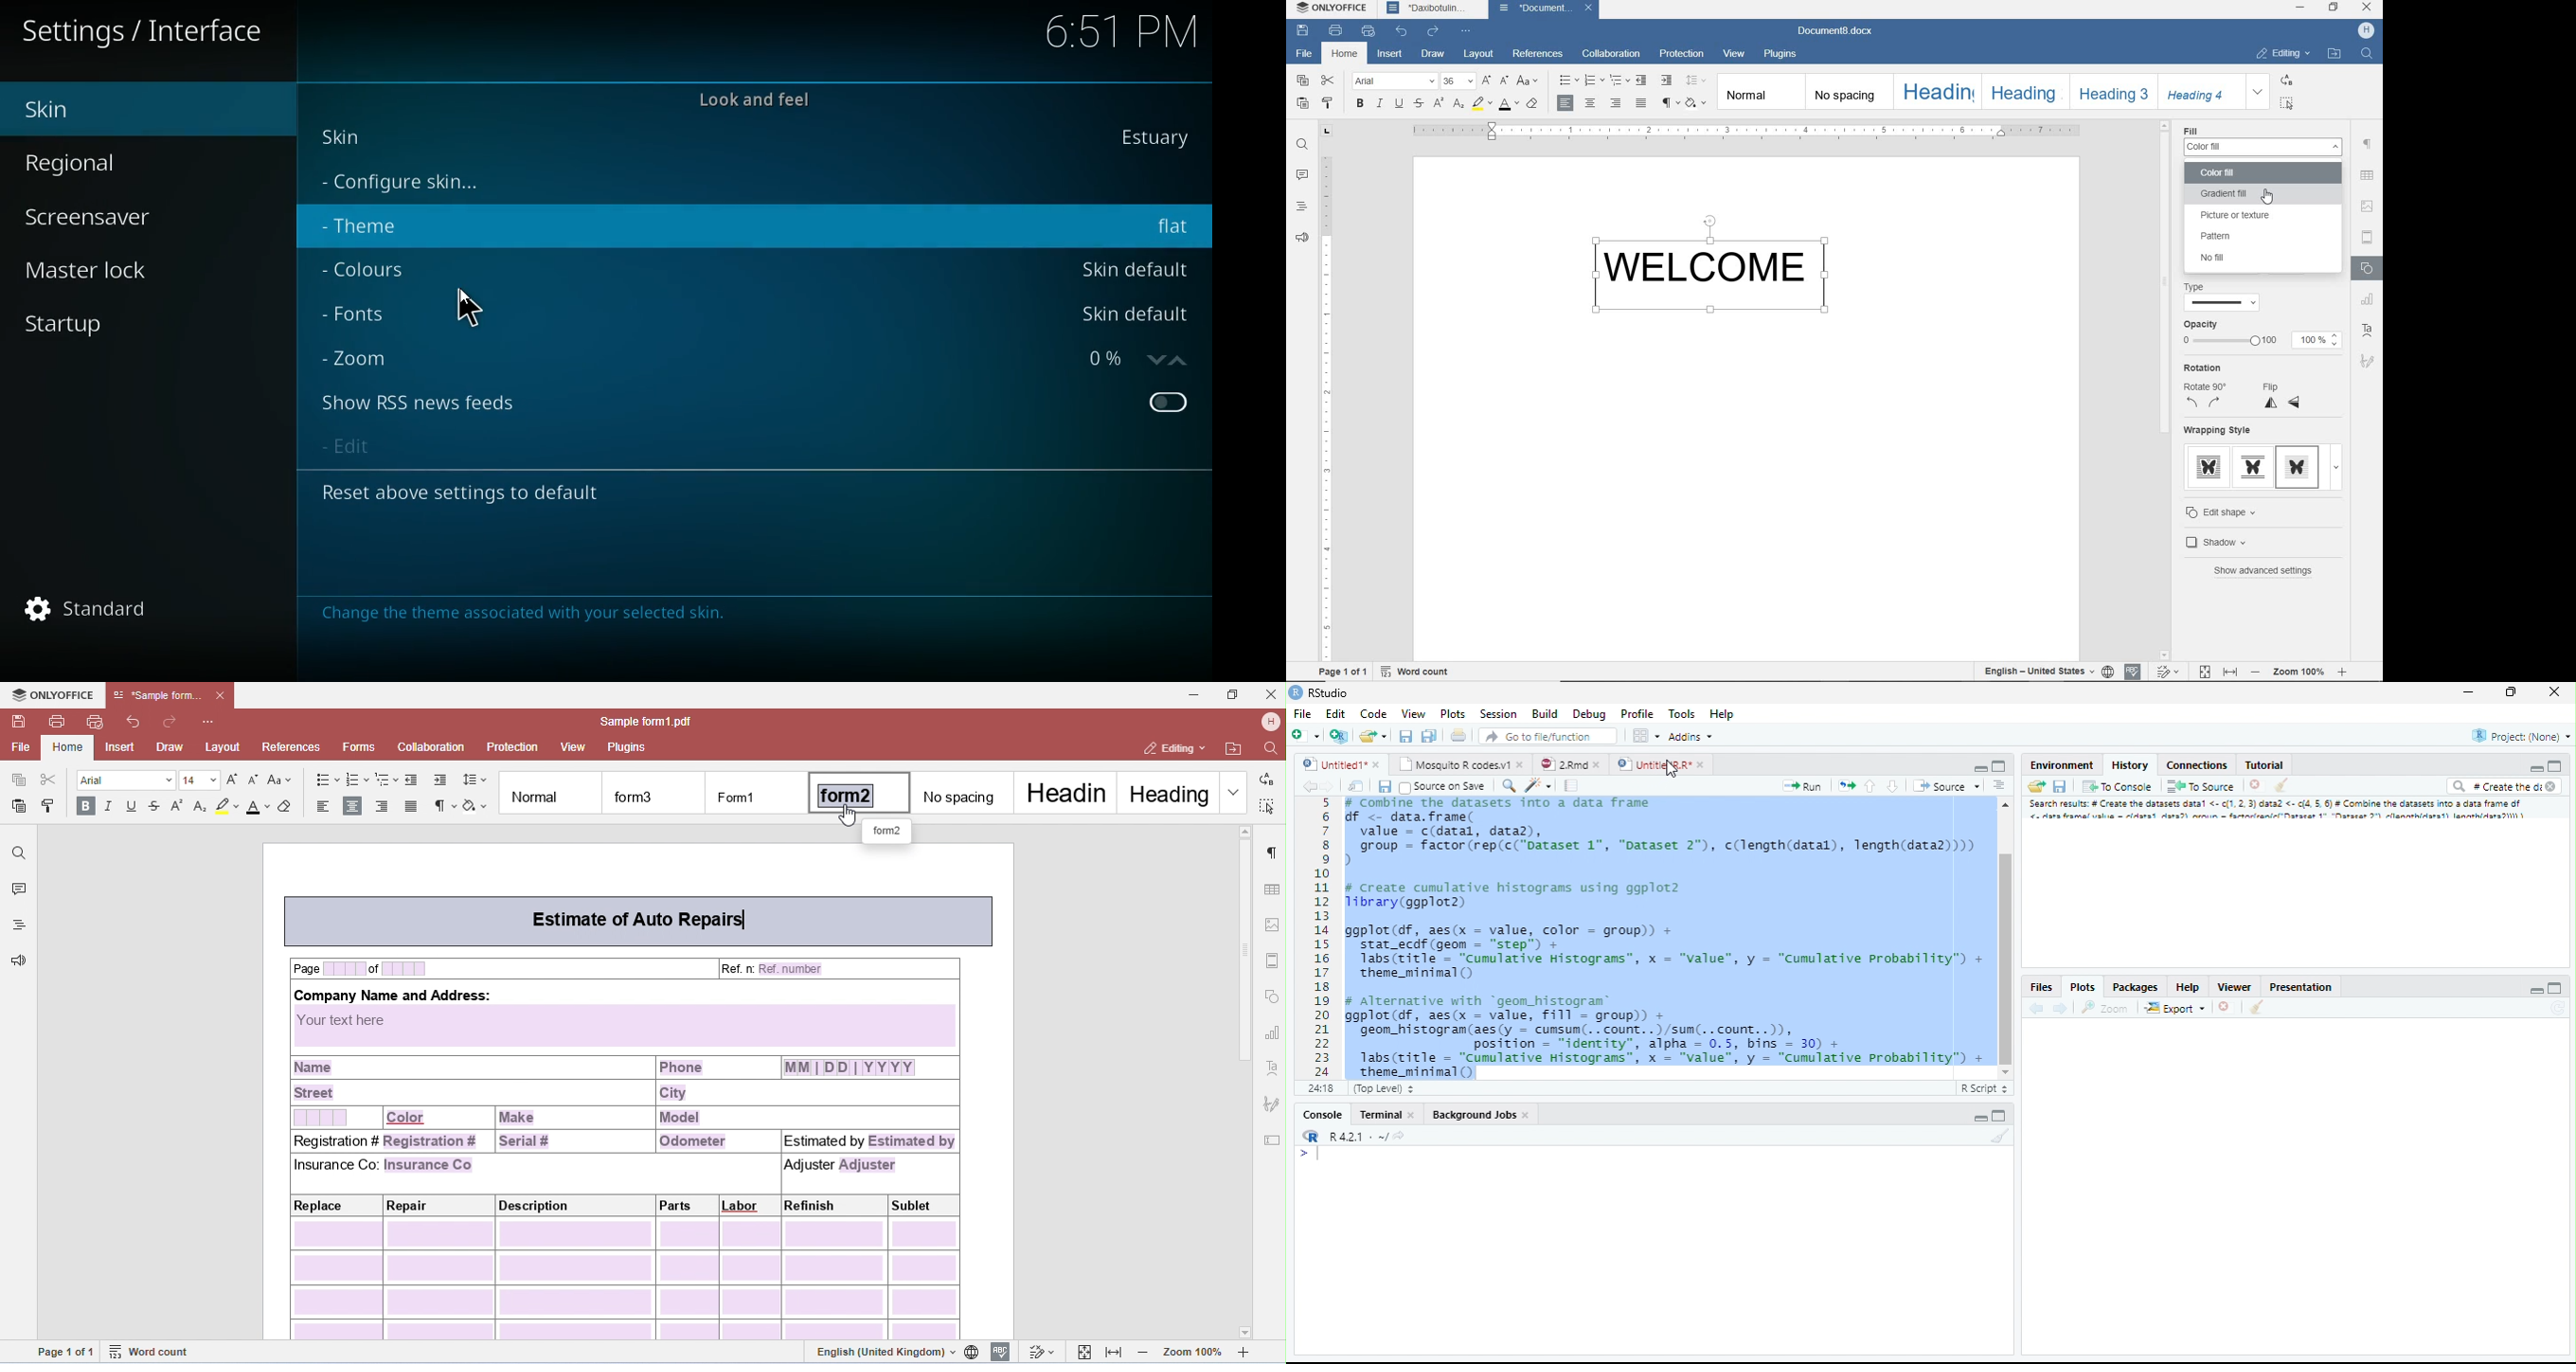  I want to click on Terminal, so click(1387, 1114).